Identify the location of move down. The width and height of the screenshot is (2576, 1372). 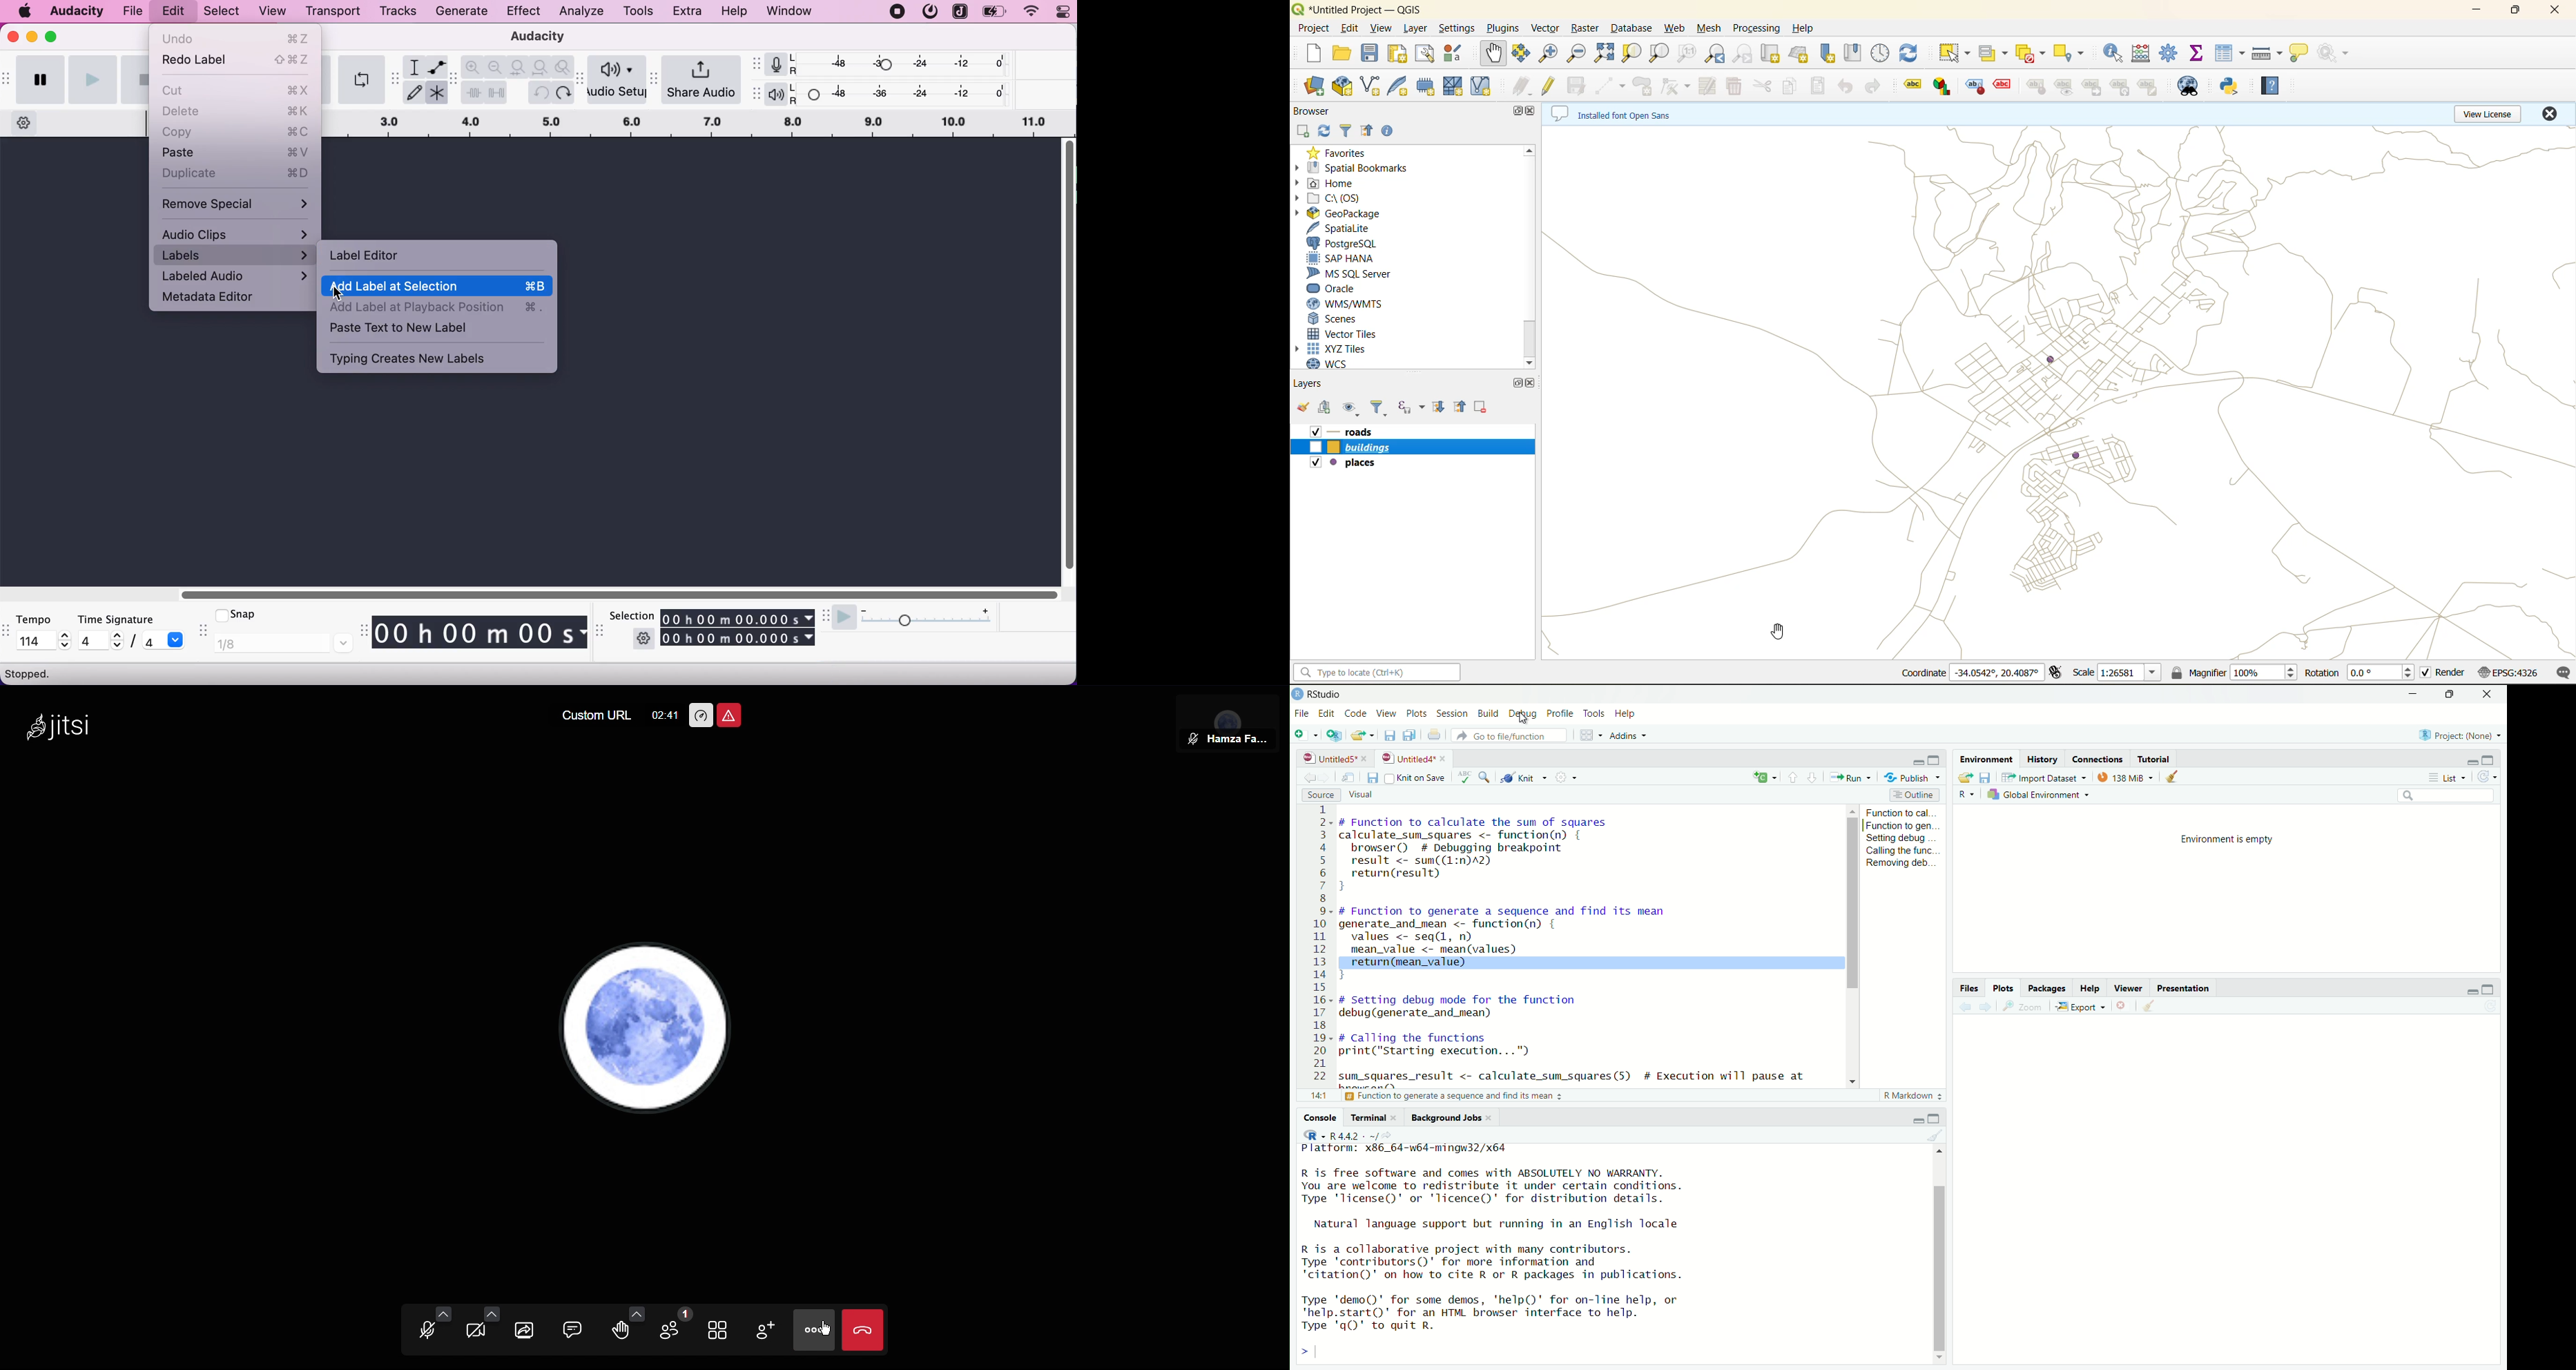
(1940, 1358).